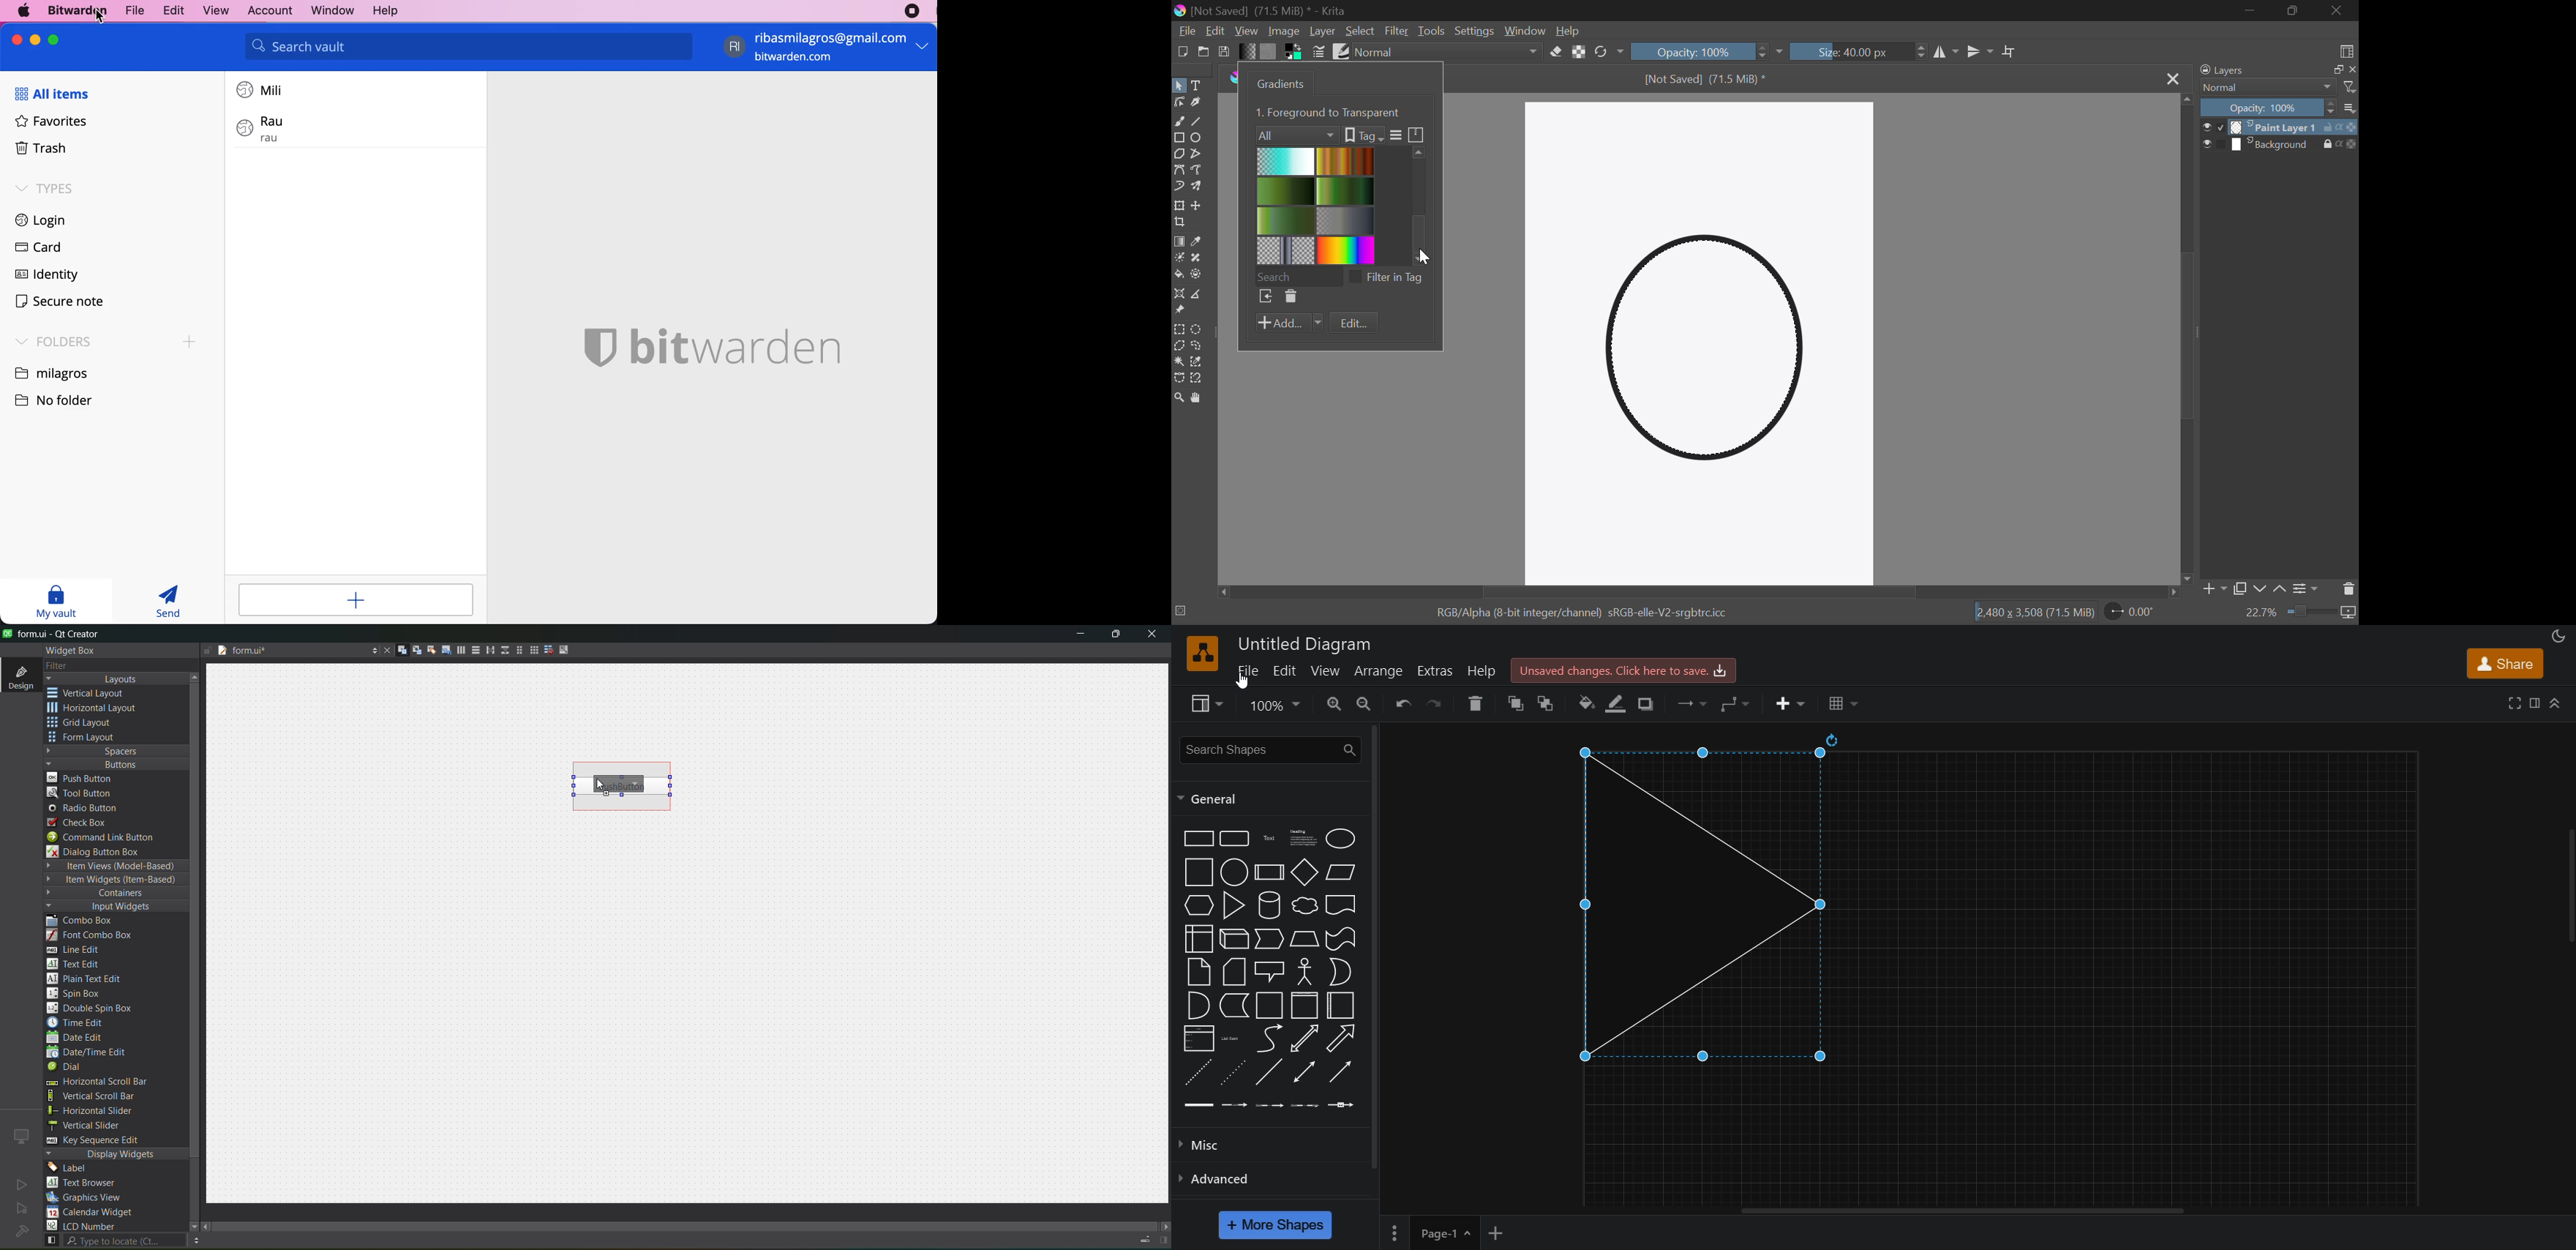  I want to click on Add Layer, so click(2214, 590).